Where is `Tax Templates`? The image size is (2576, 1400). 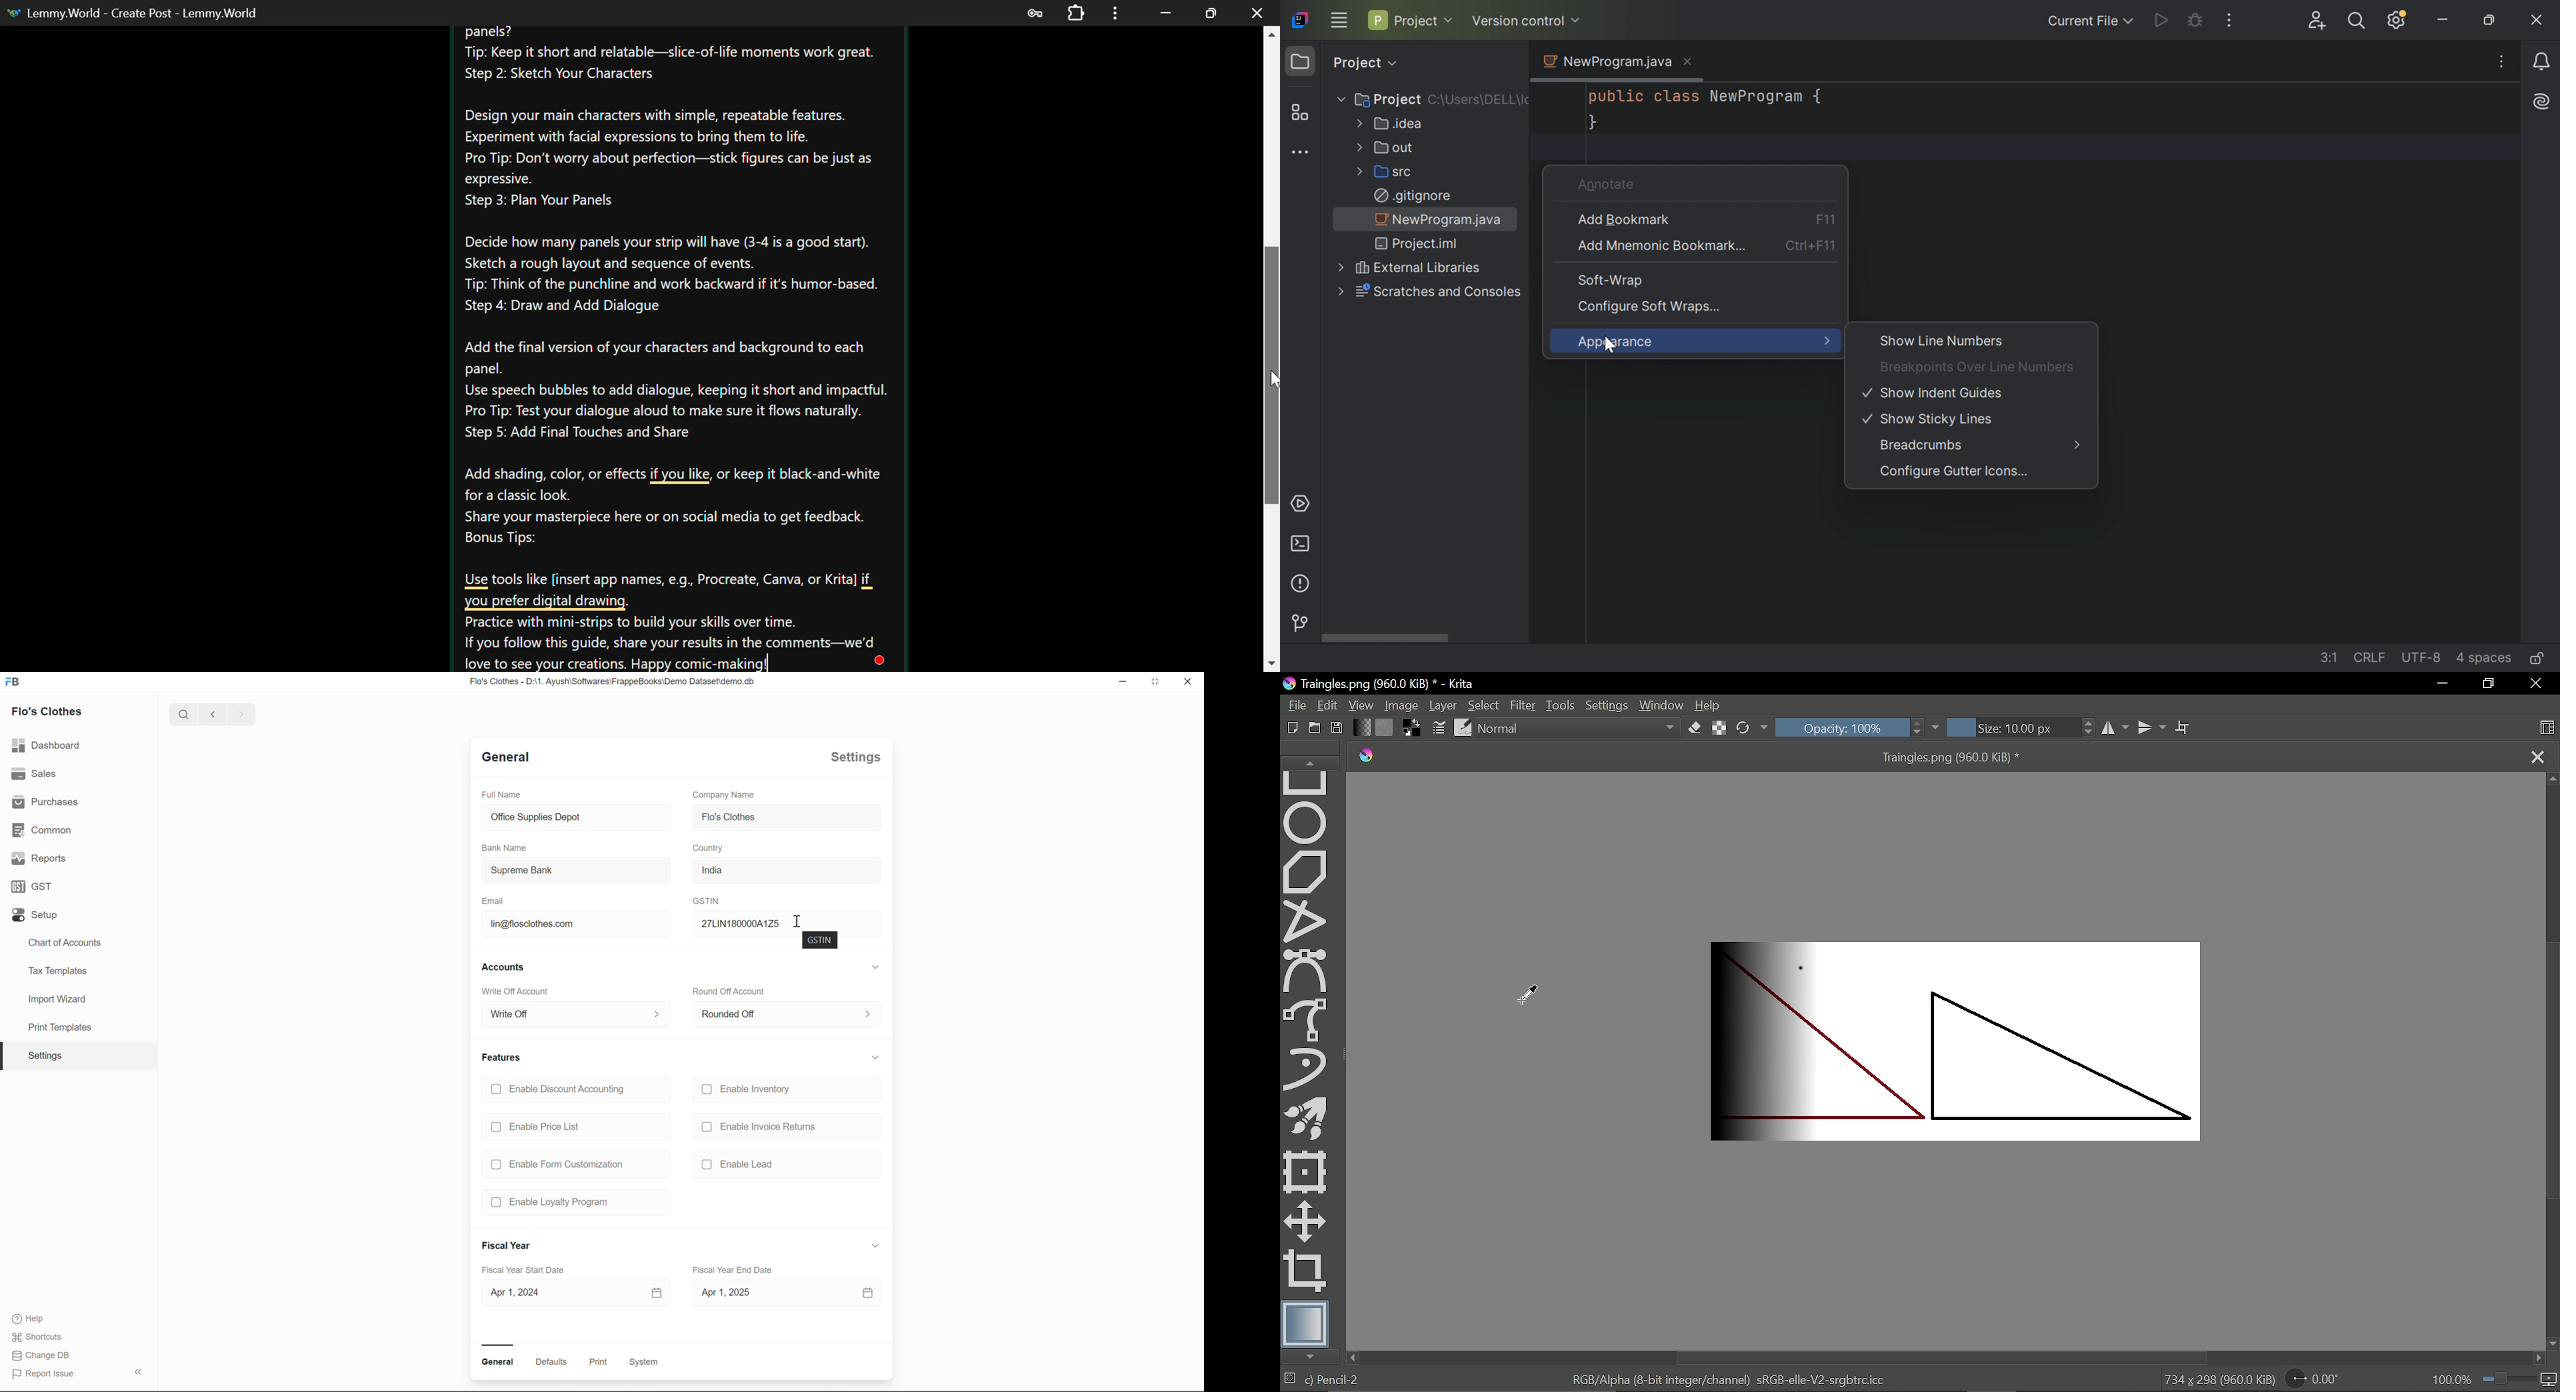
Tax Templates is located at coordinates (57, 972).